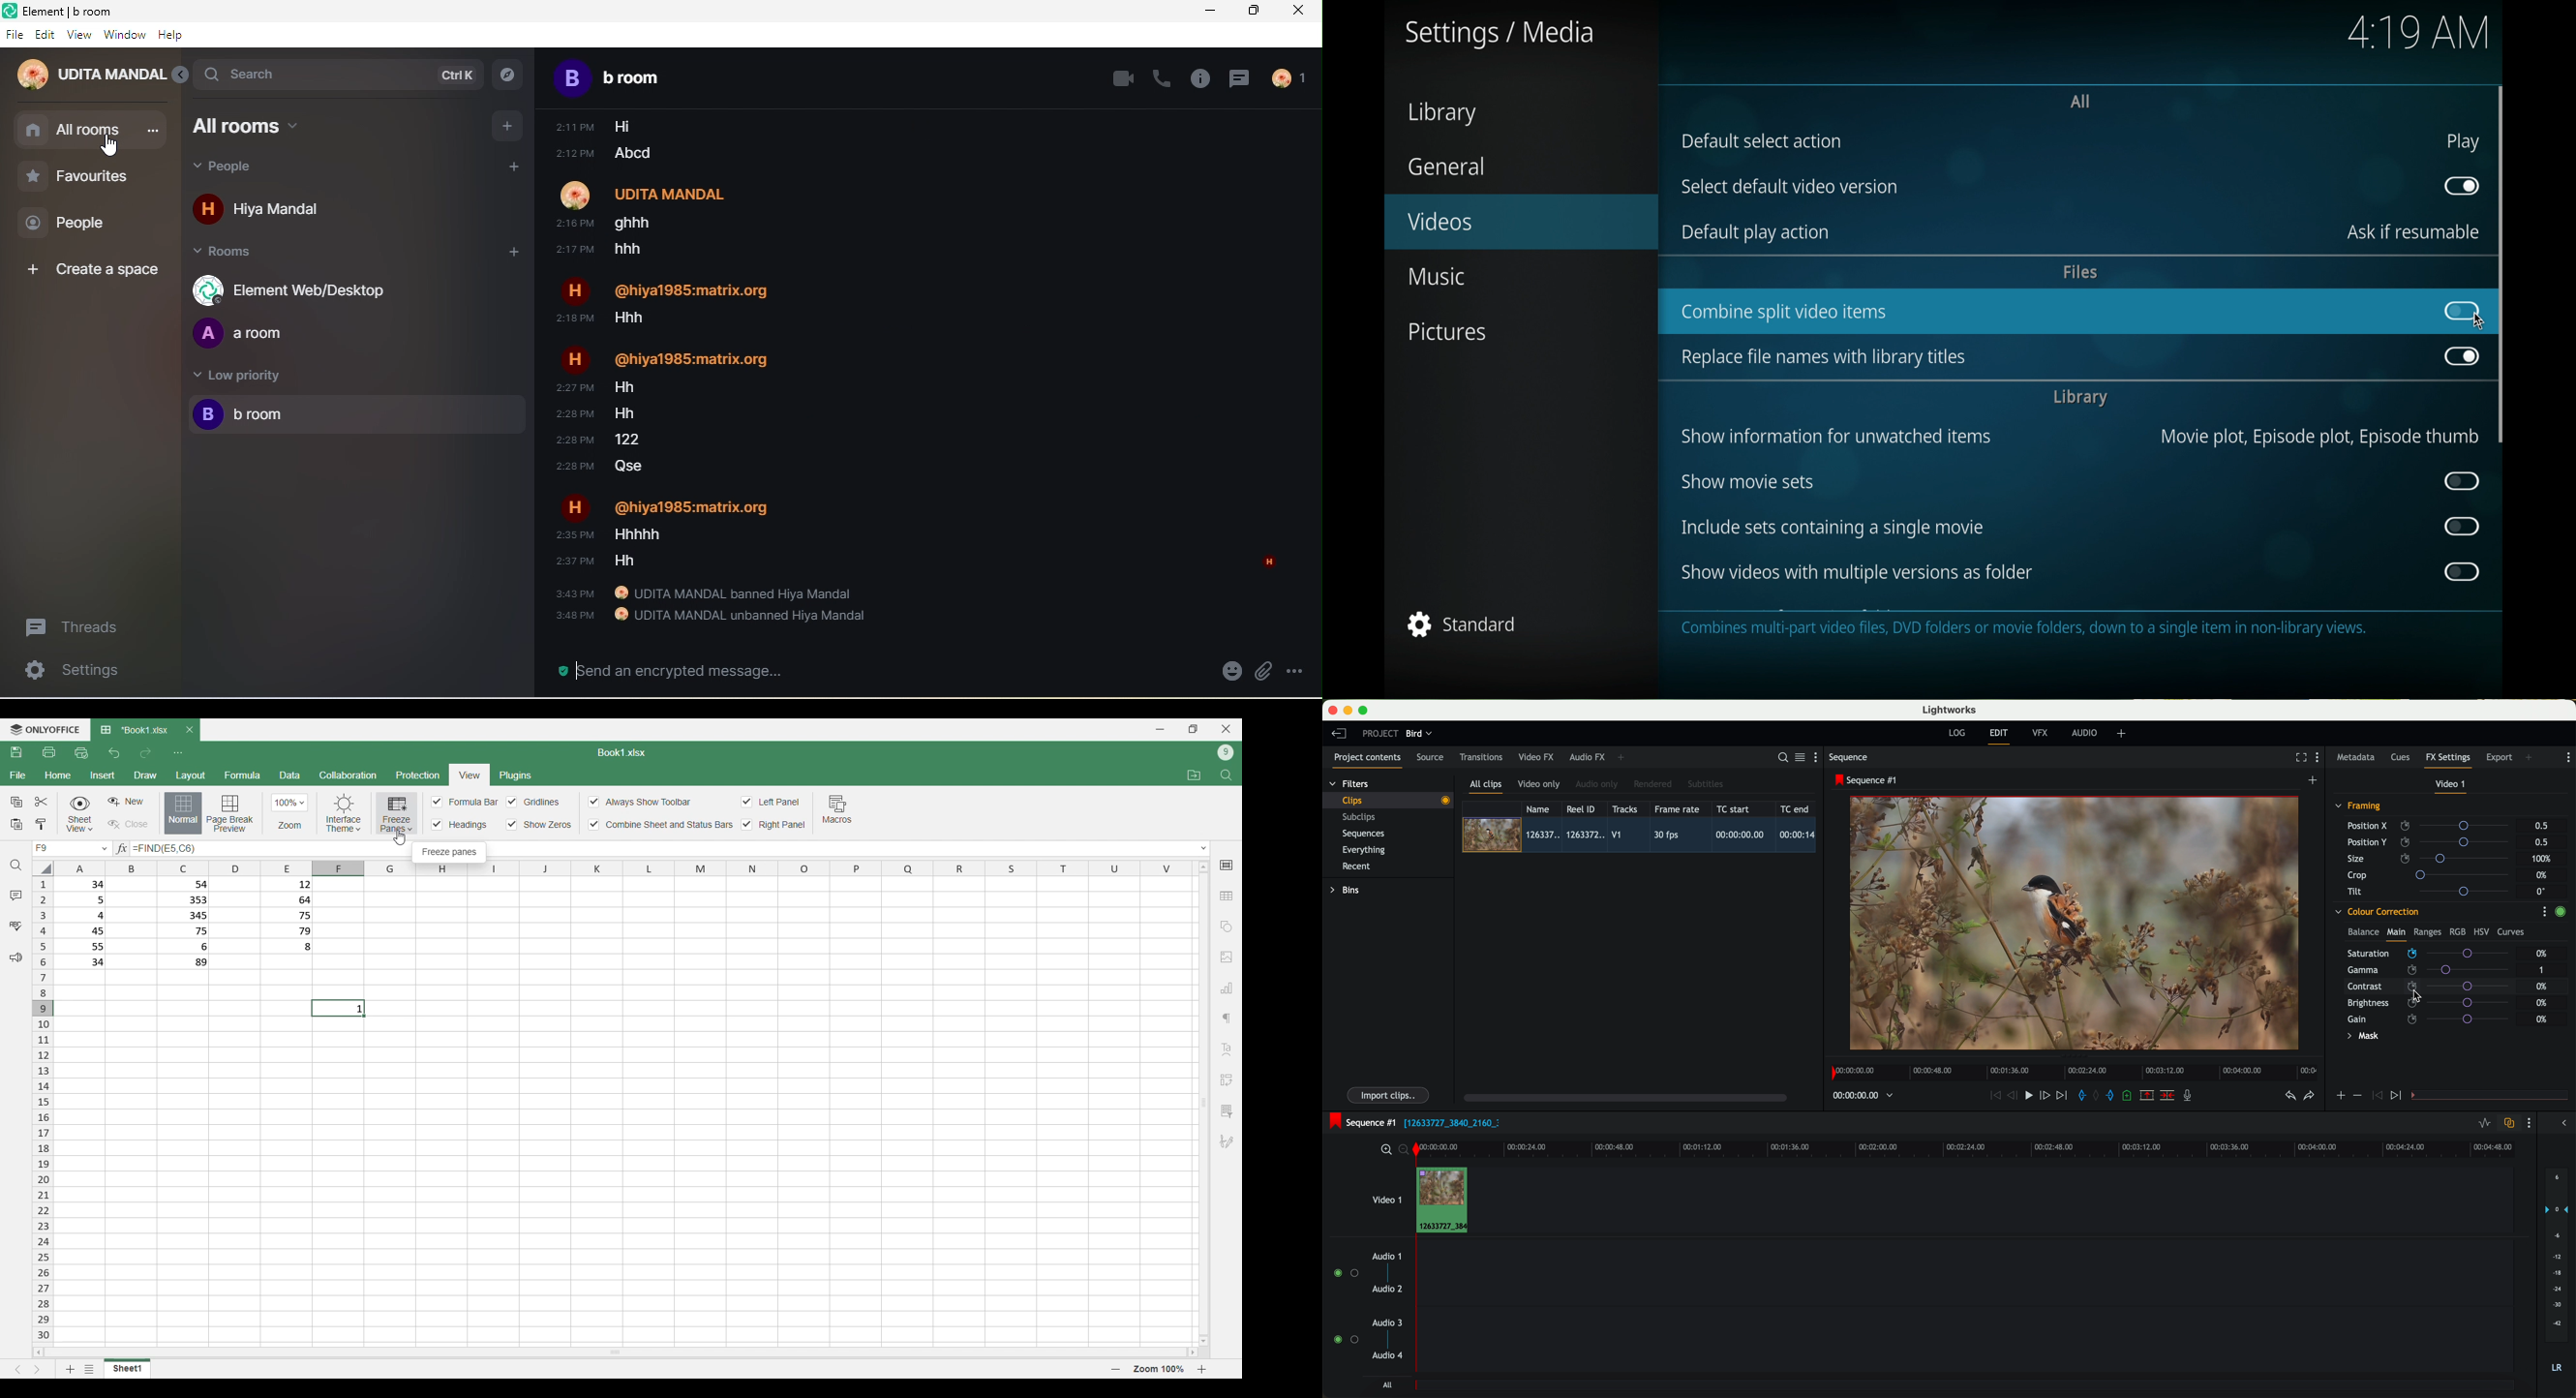 Image resolution: width=2576 pixels, height=1400 pixels. What do you see at coordinates (2463, 142) in the screenshot?
I see `play` at bounding box center [2463, 142].